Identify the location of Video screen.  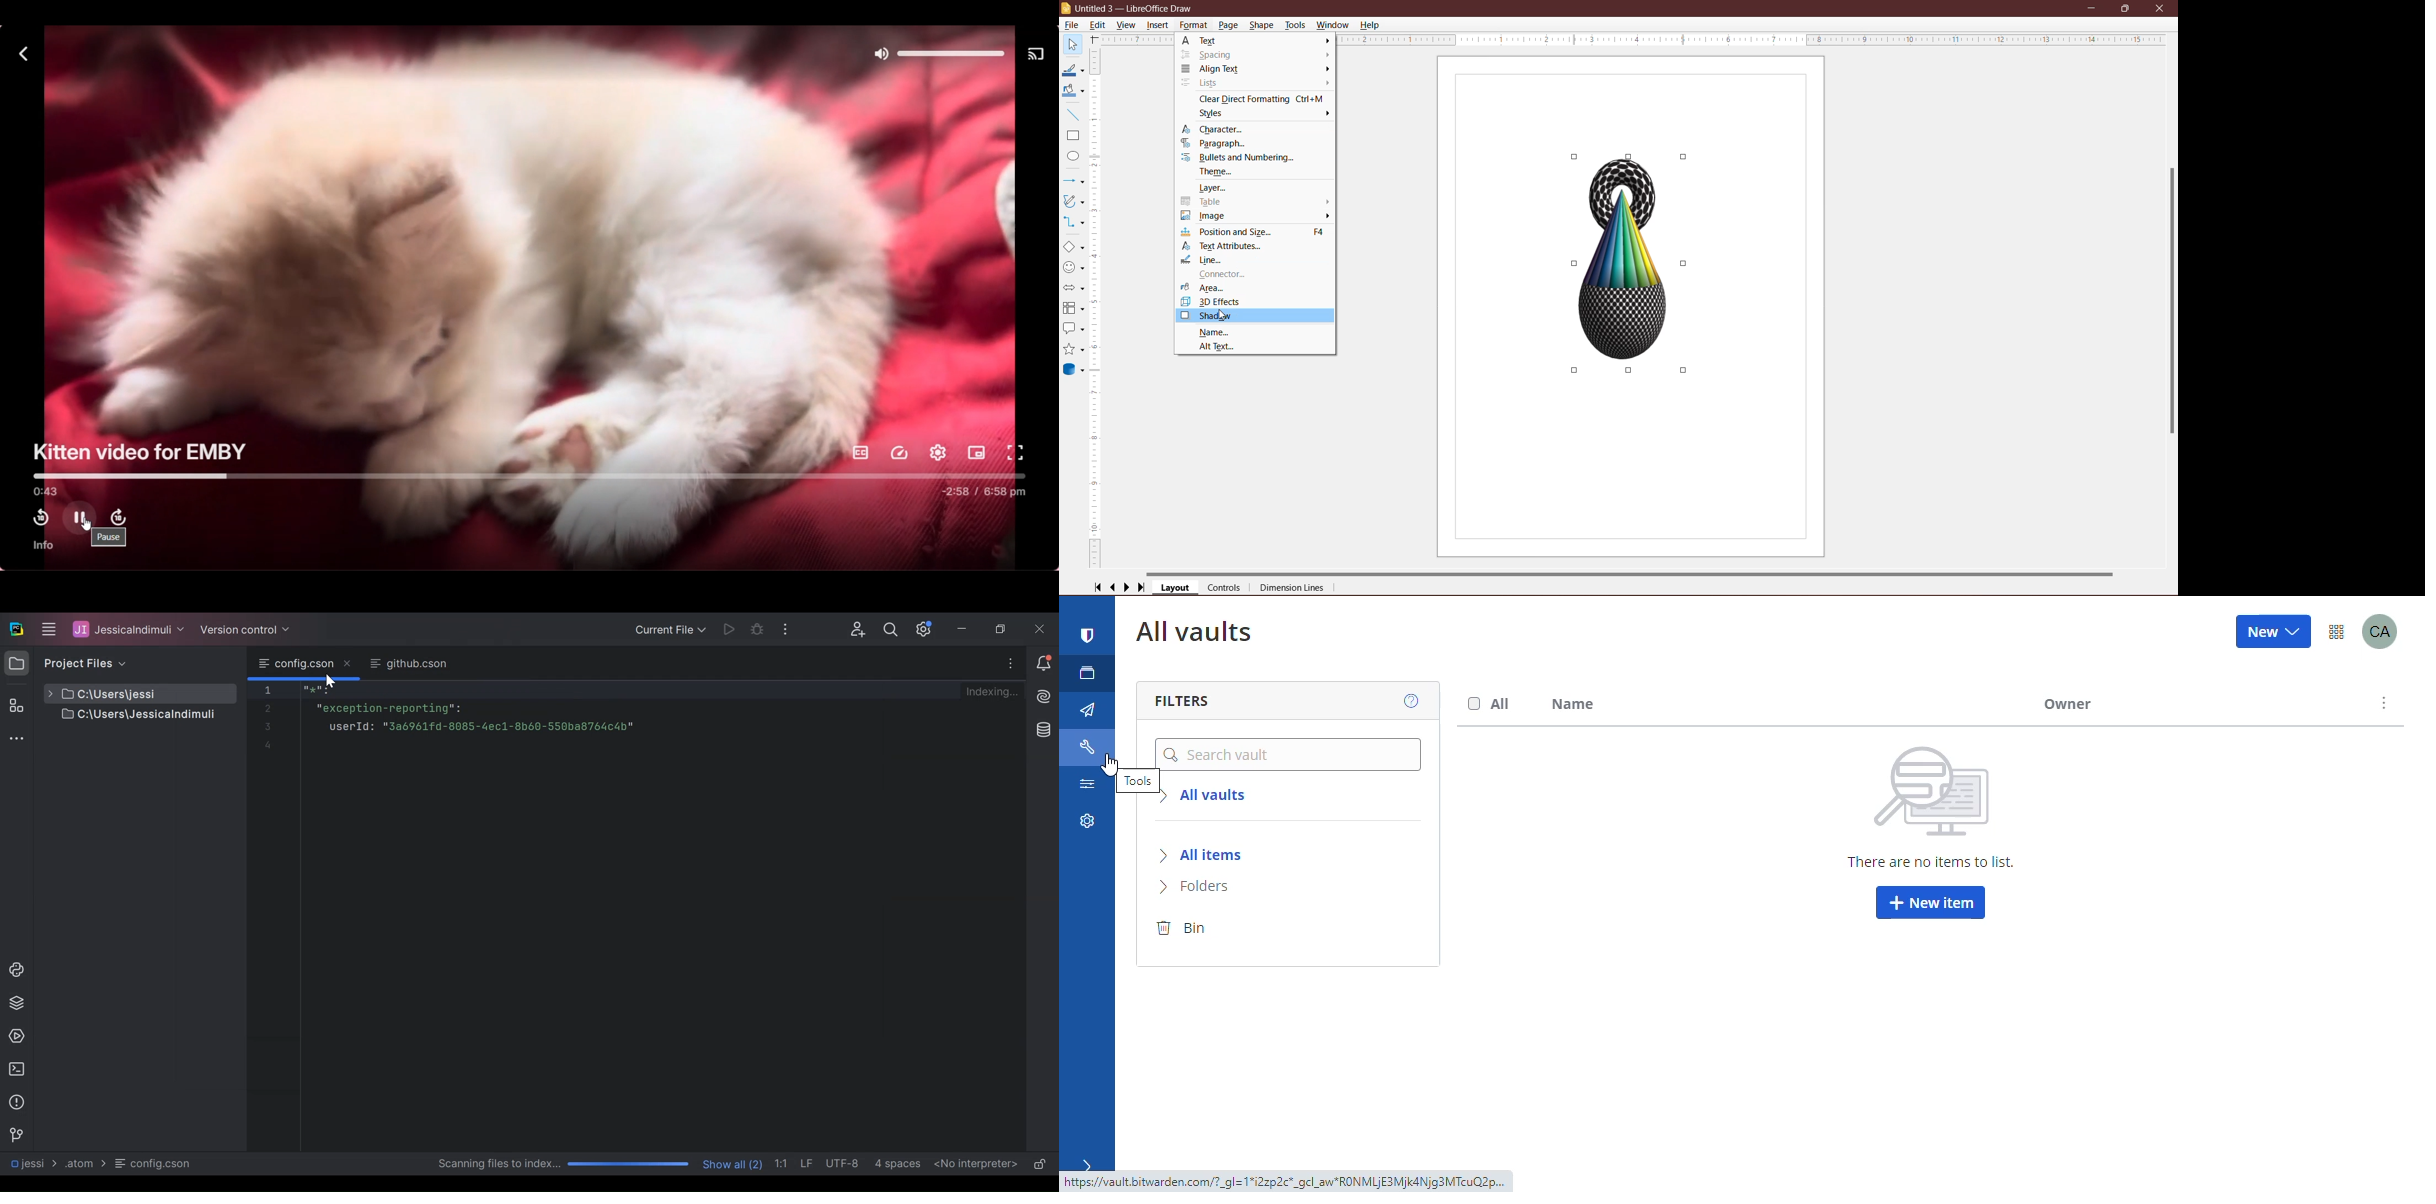
(528, 252).